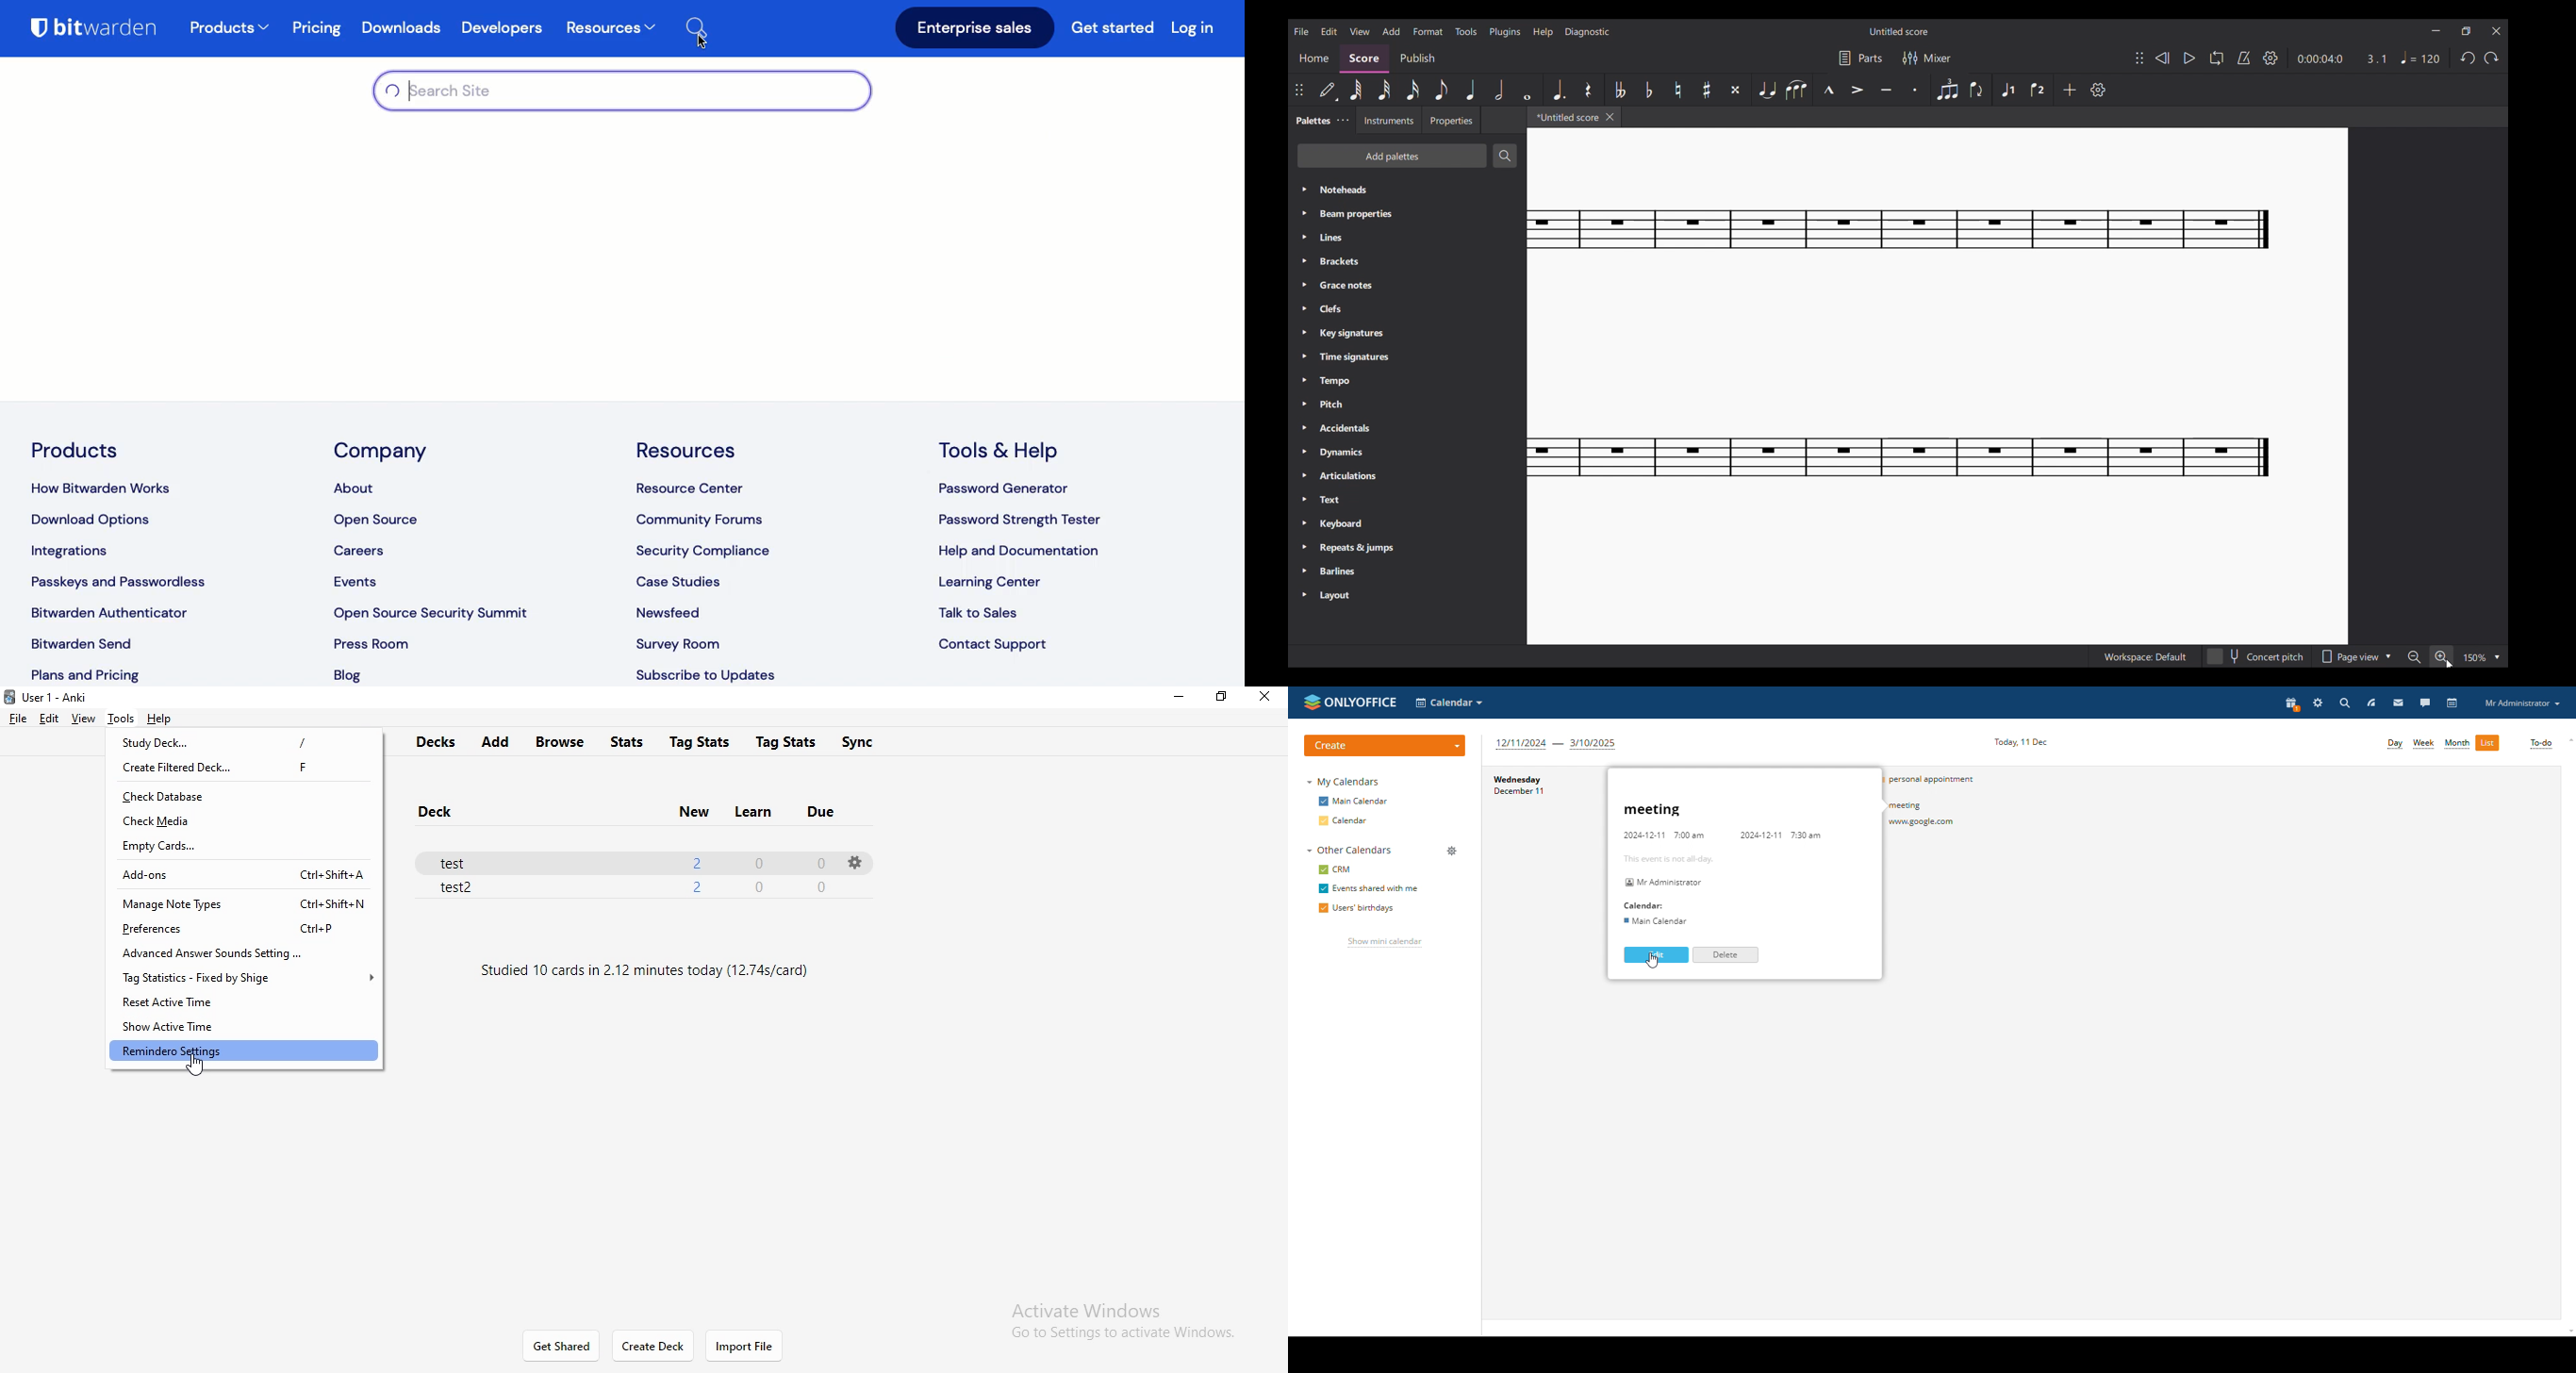  What do you see at coordinates (1005, 450) in the screenshot?
I see `tools and help` at bounding box center [1005, 450].